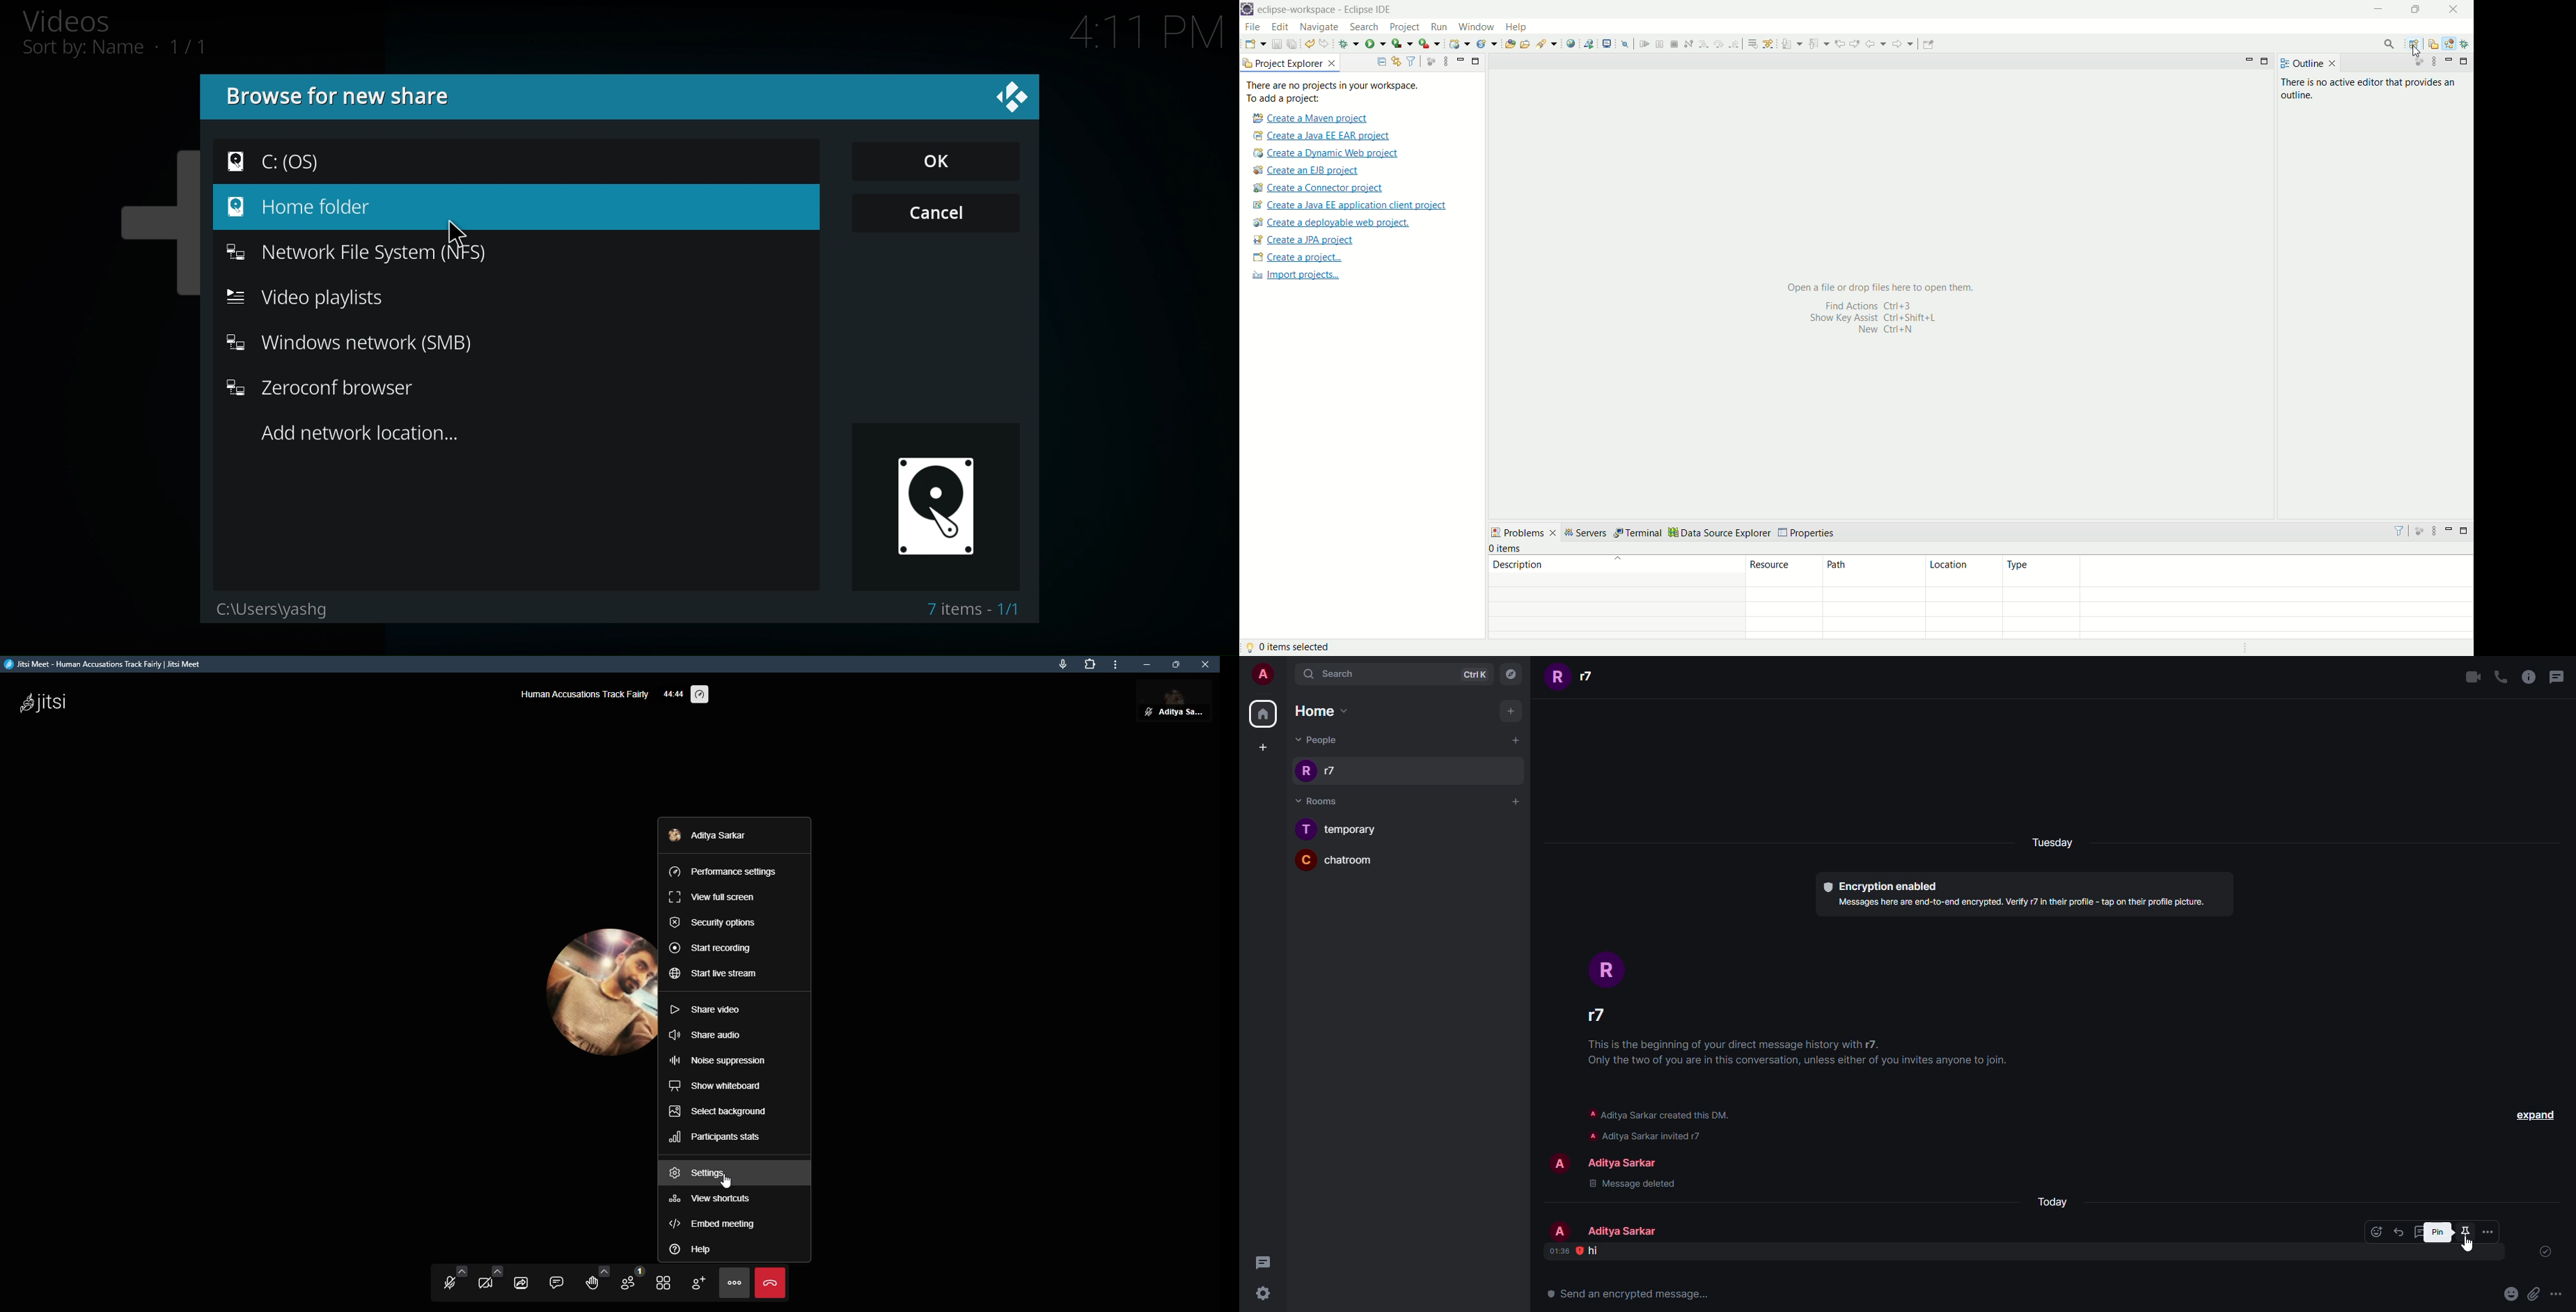 This screenshot has width=2576, height=1316. I want to click on settings, so click(702, 1173).